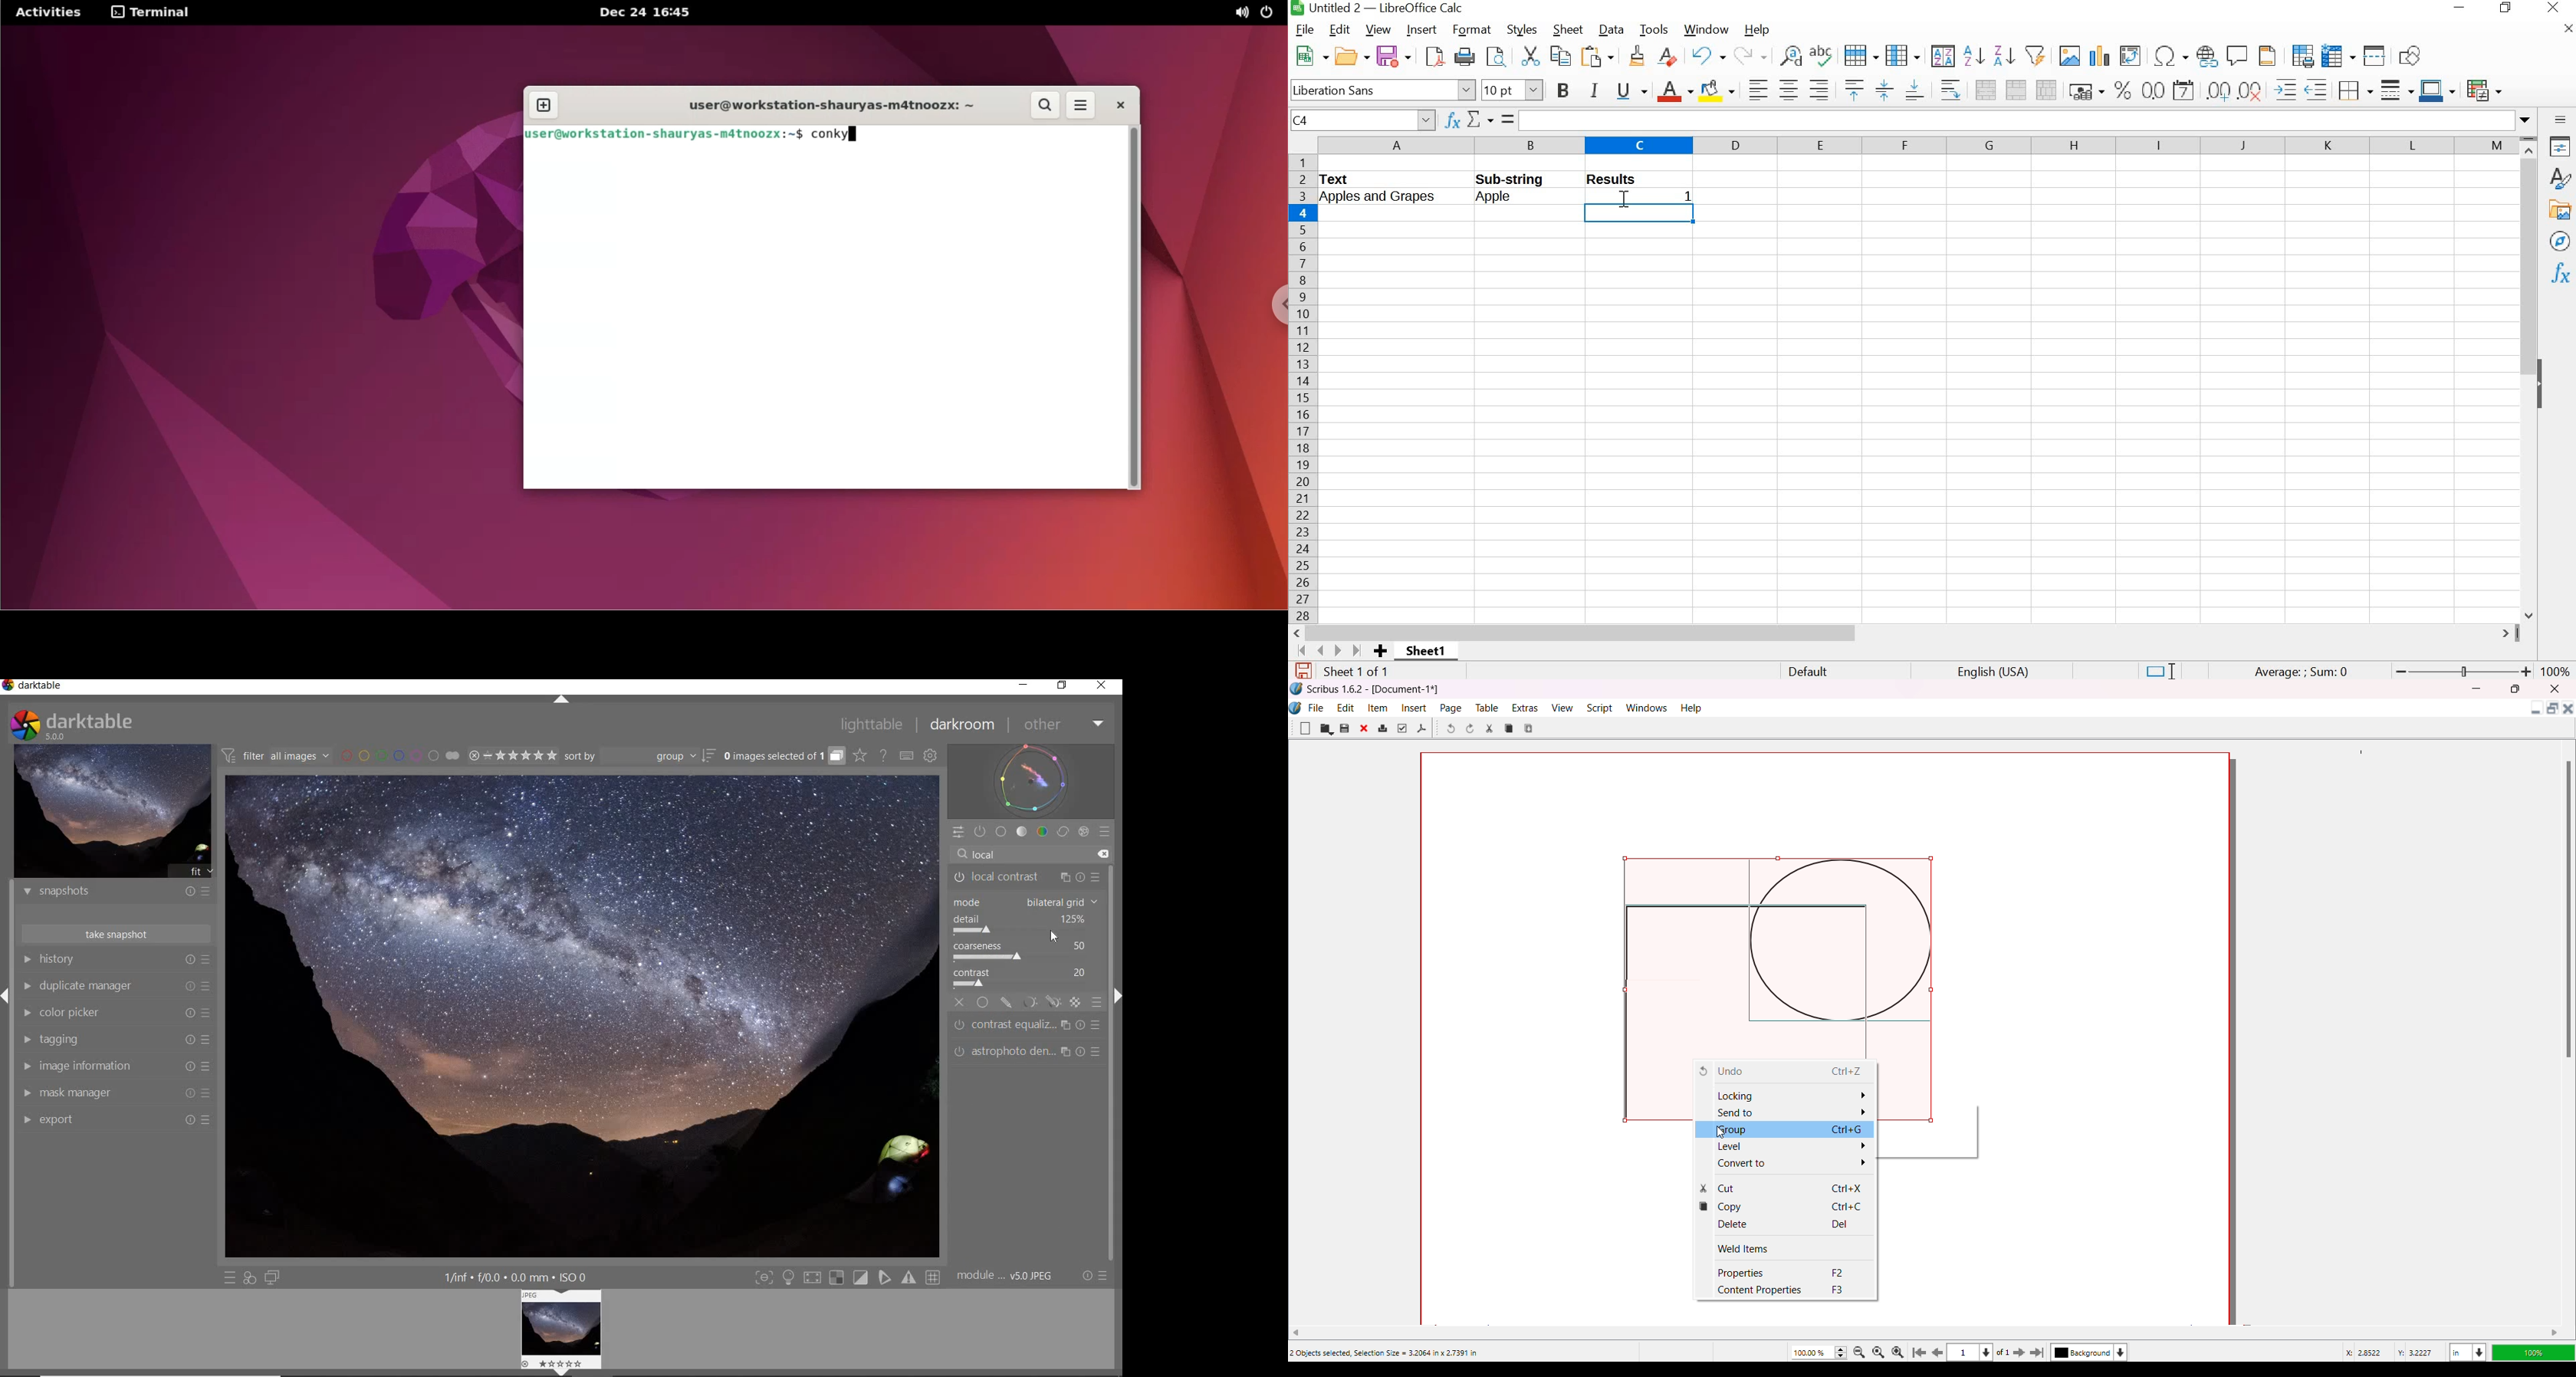  Describe the element at coordinates (188, 1040) in the screenshot. I see `Reset` at that location.